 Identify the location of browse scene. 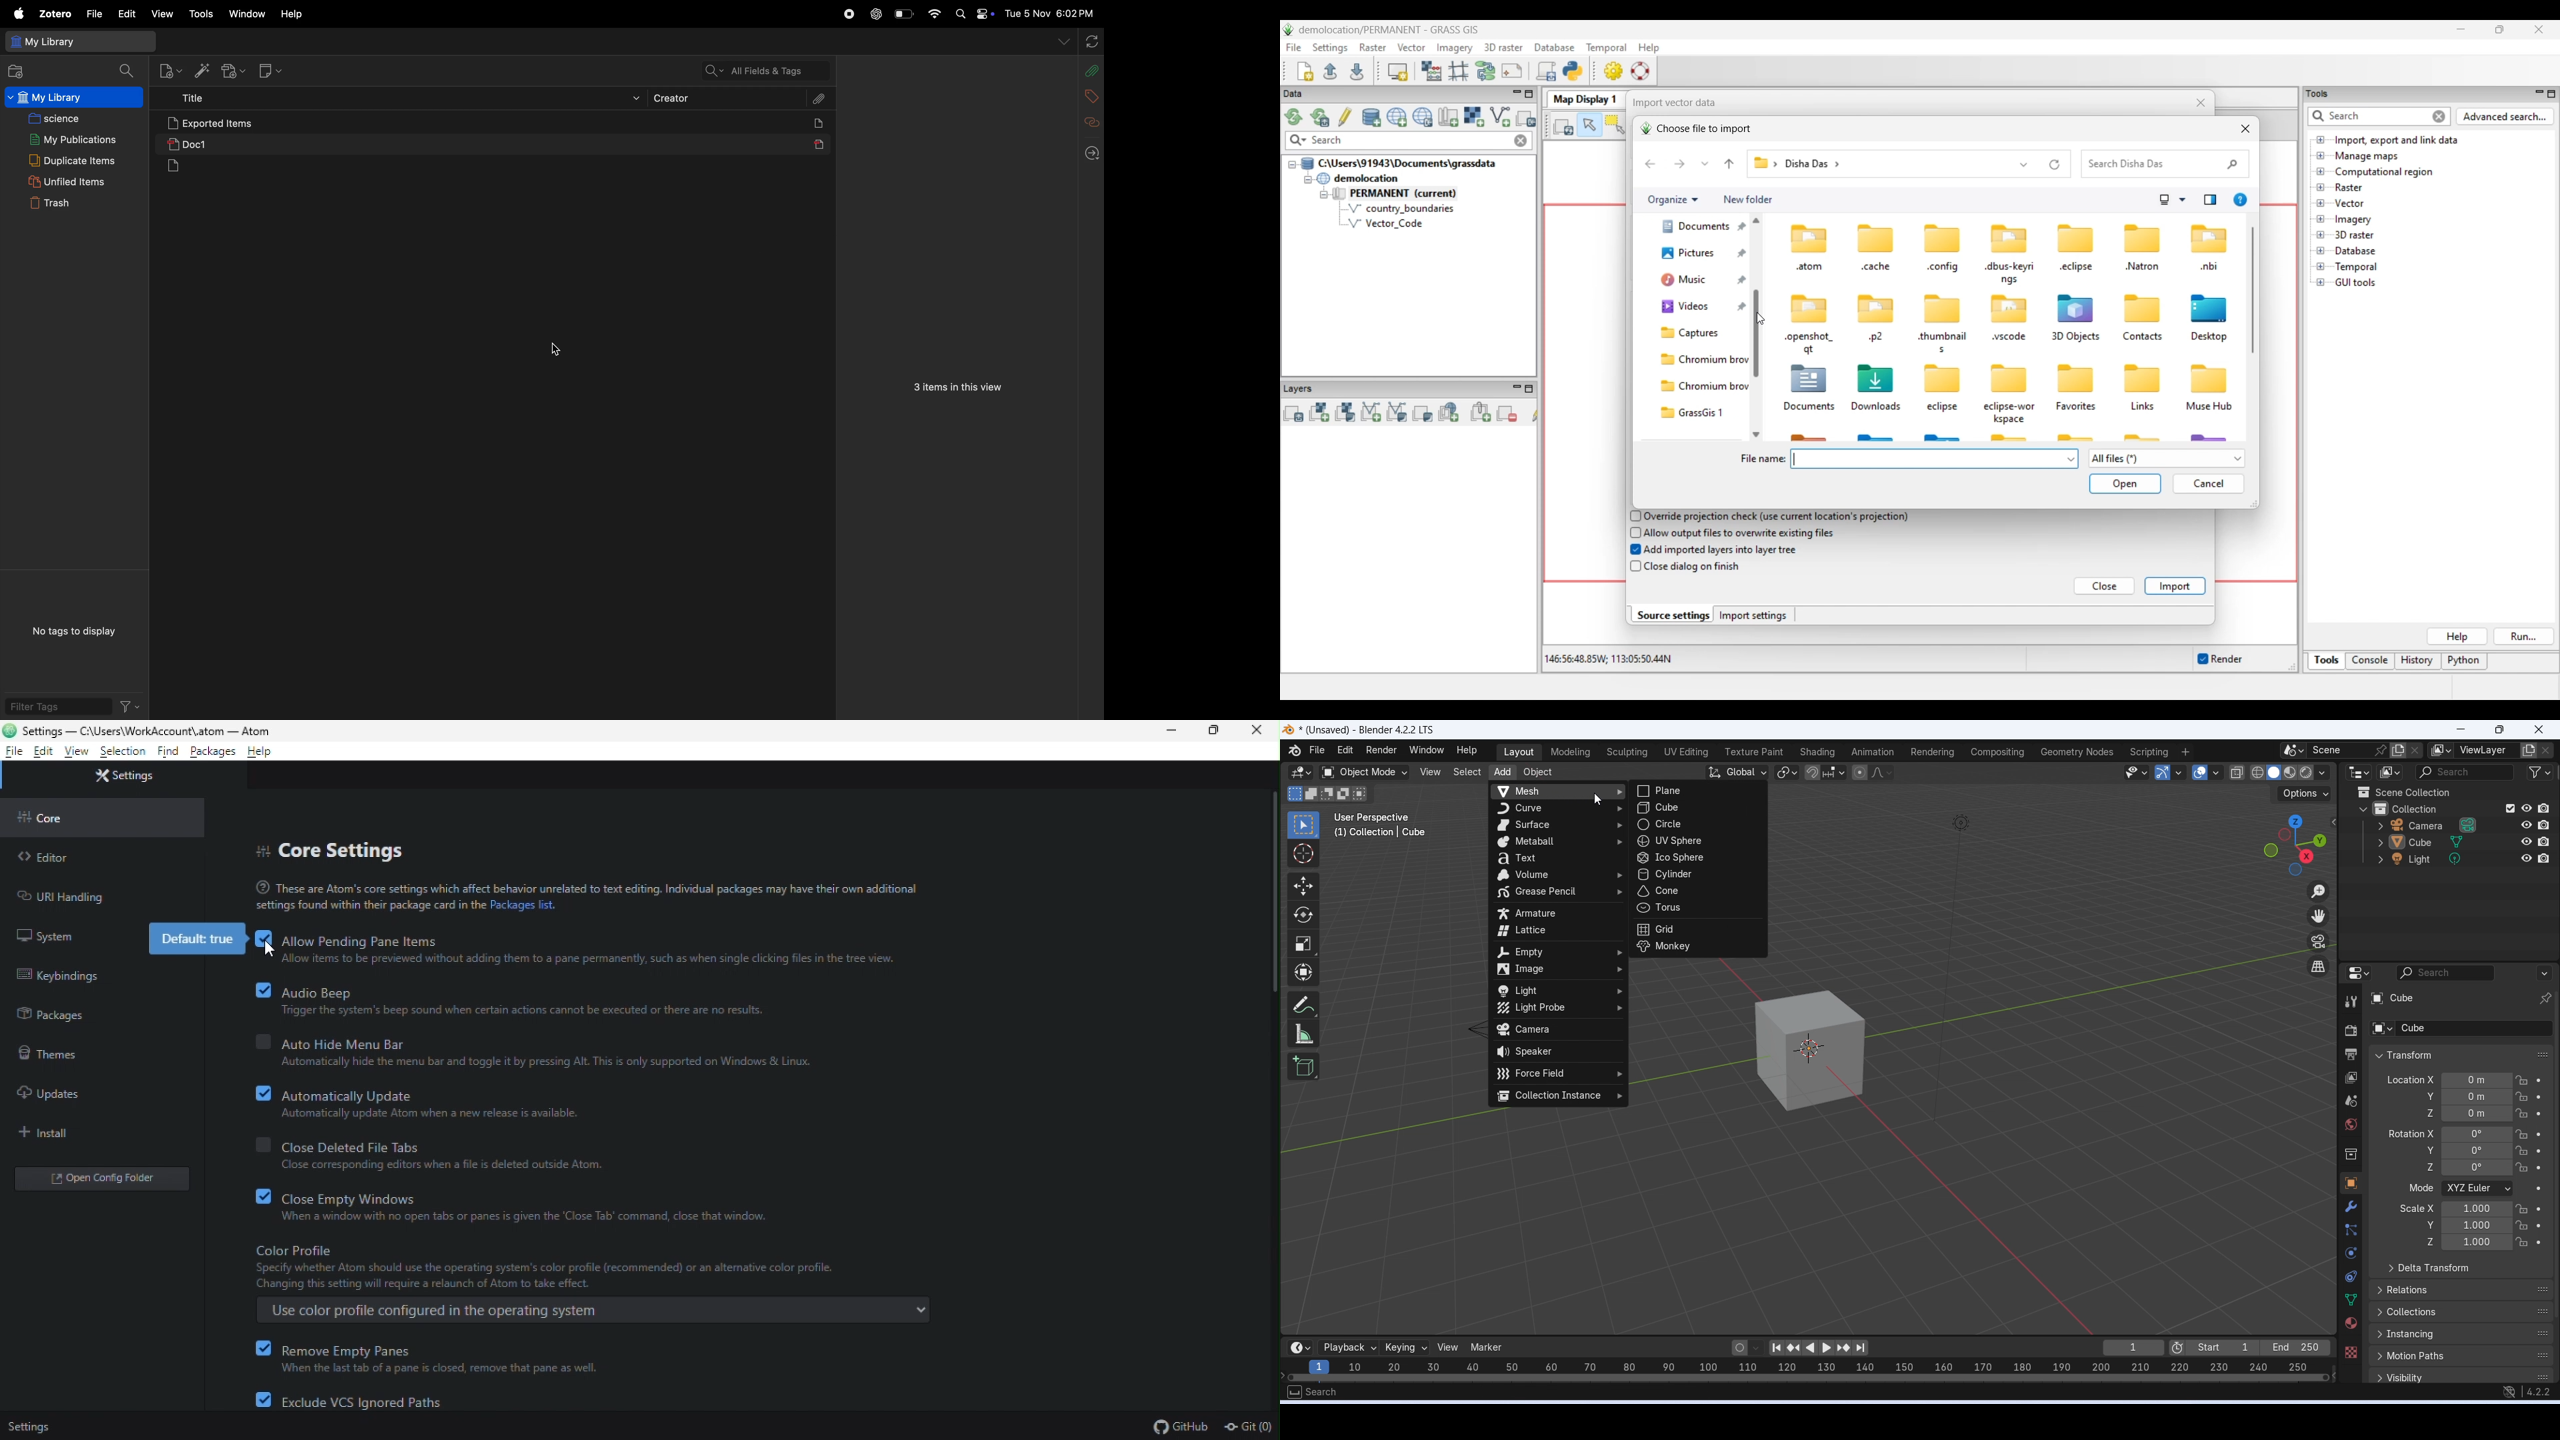
(2294, 750).